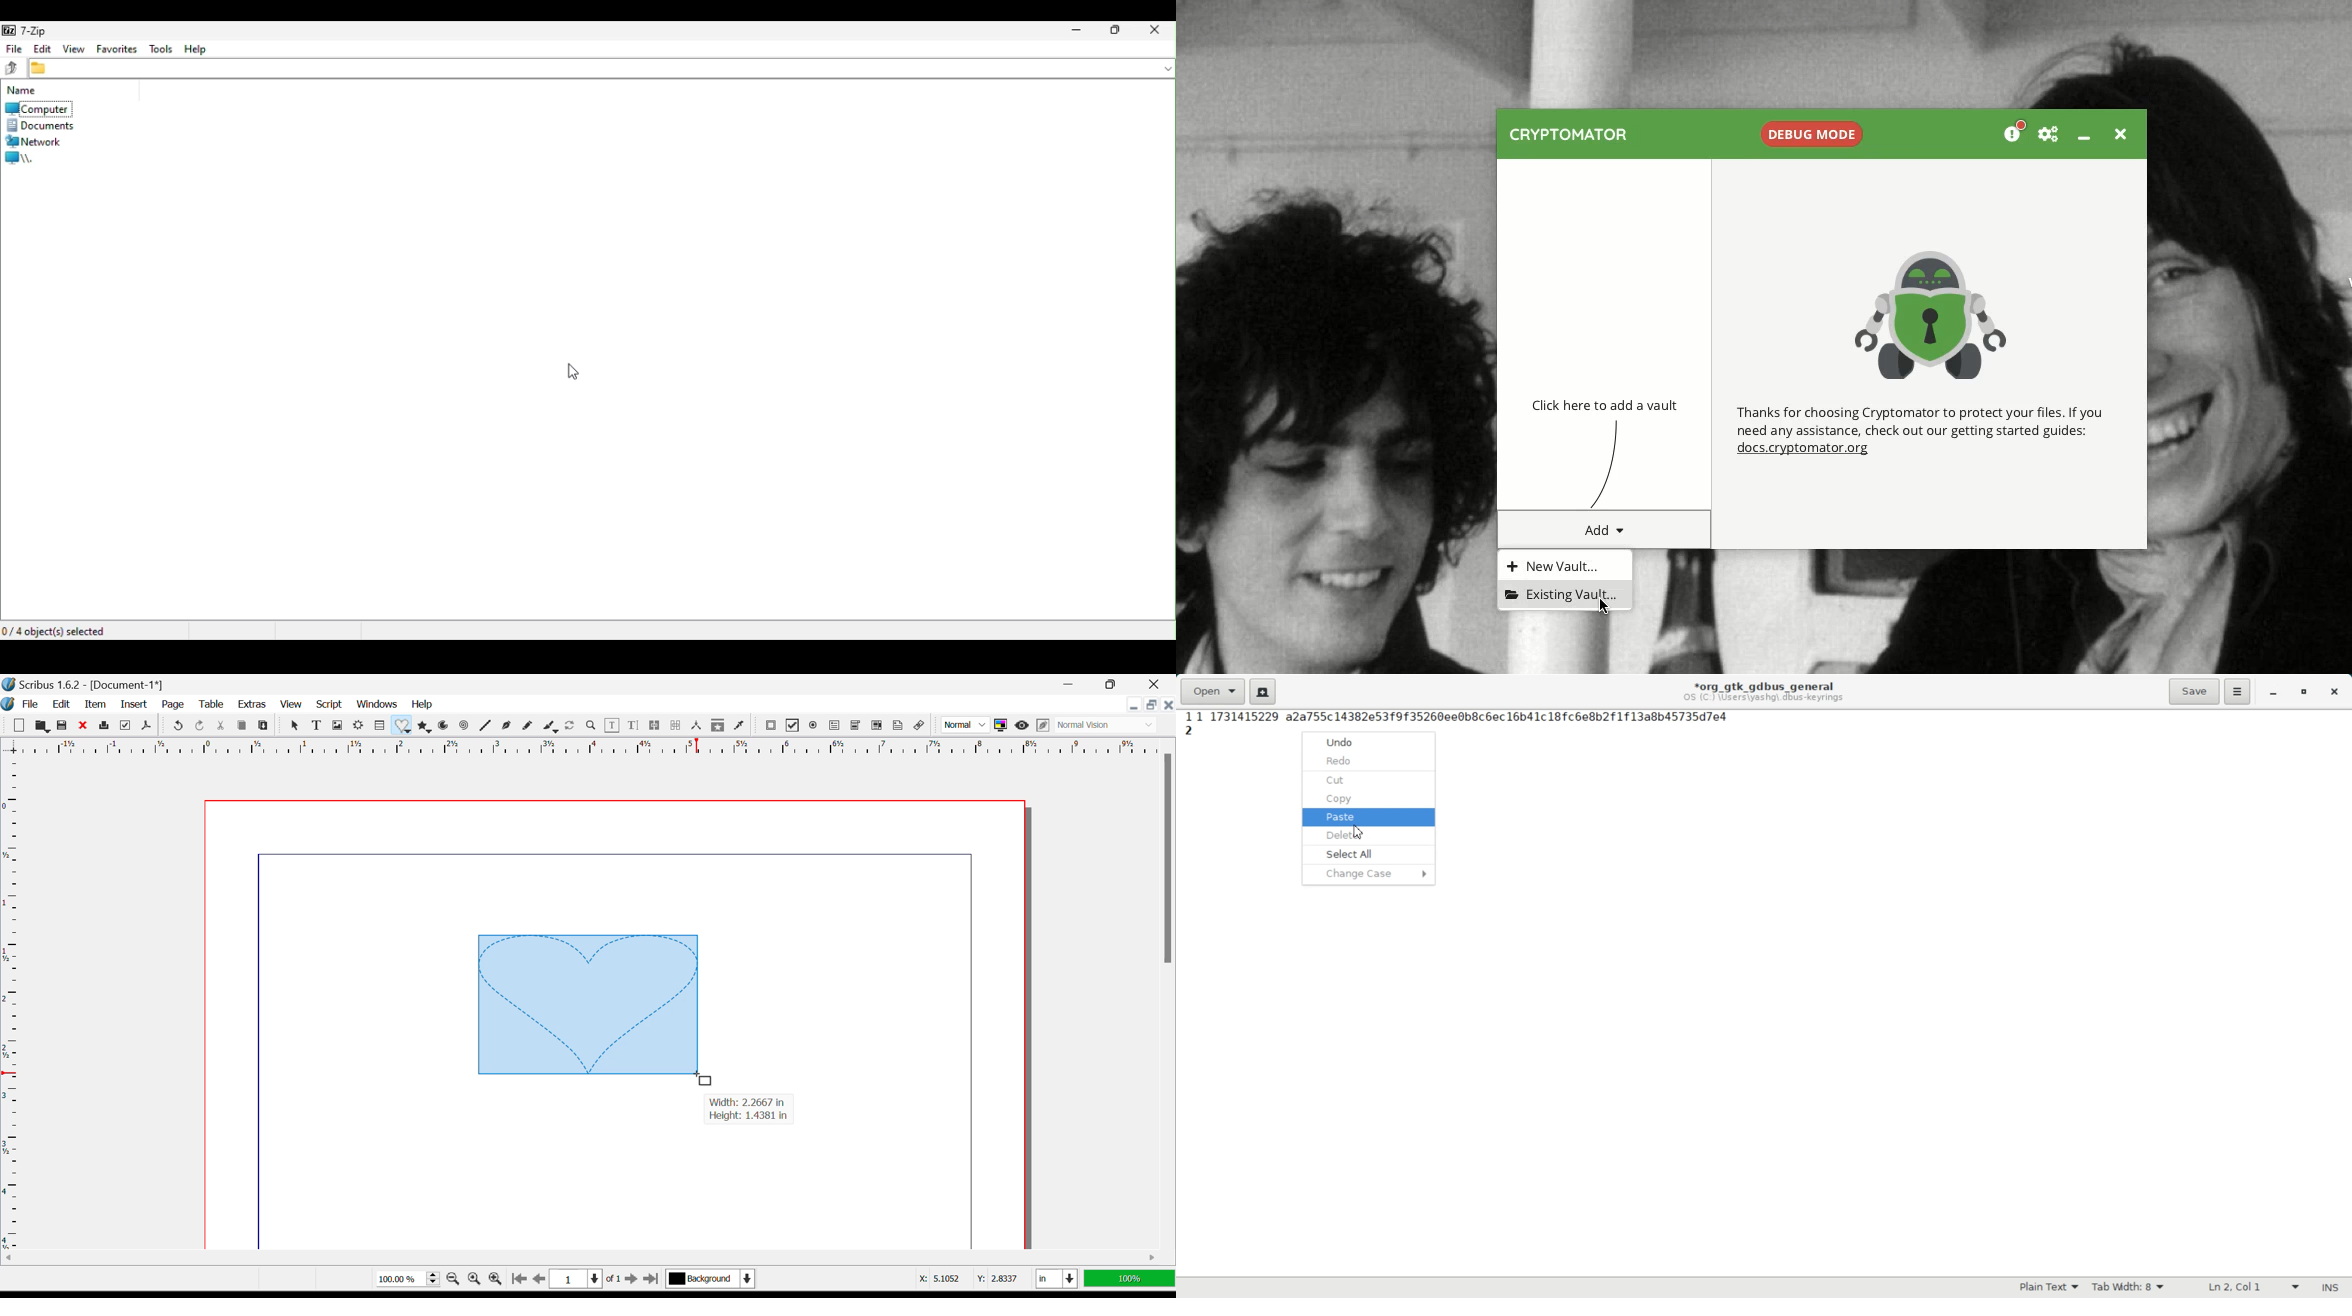 The image size is (2352, 1316). Describe the element at coordinates (43, 726) in the screenshot. I see `Open` at that location.